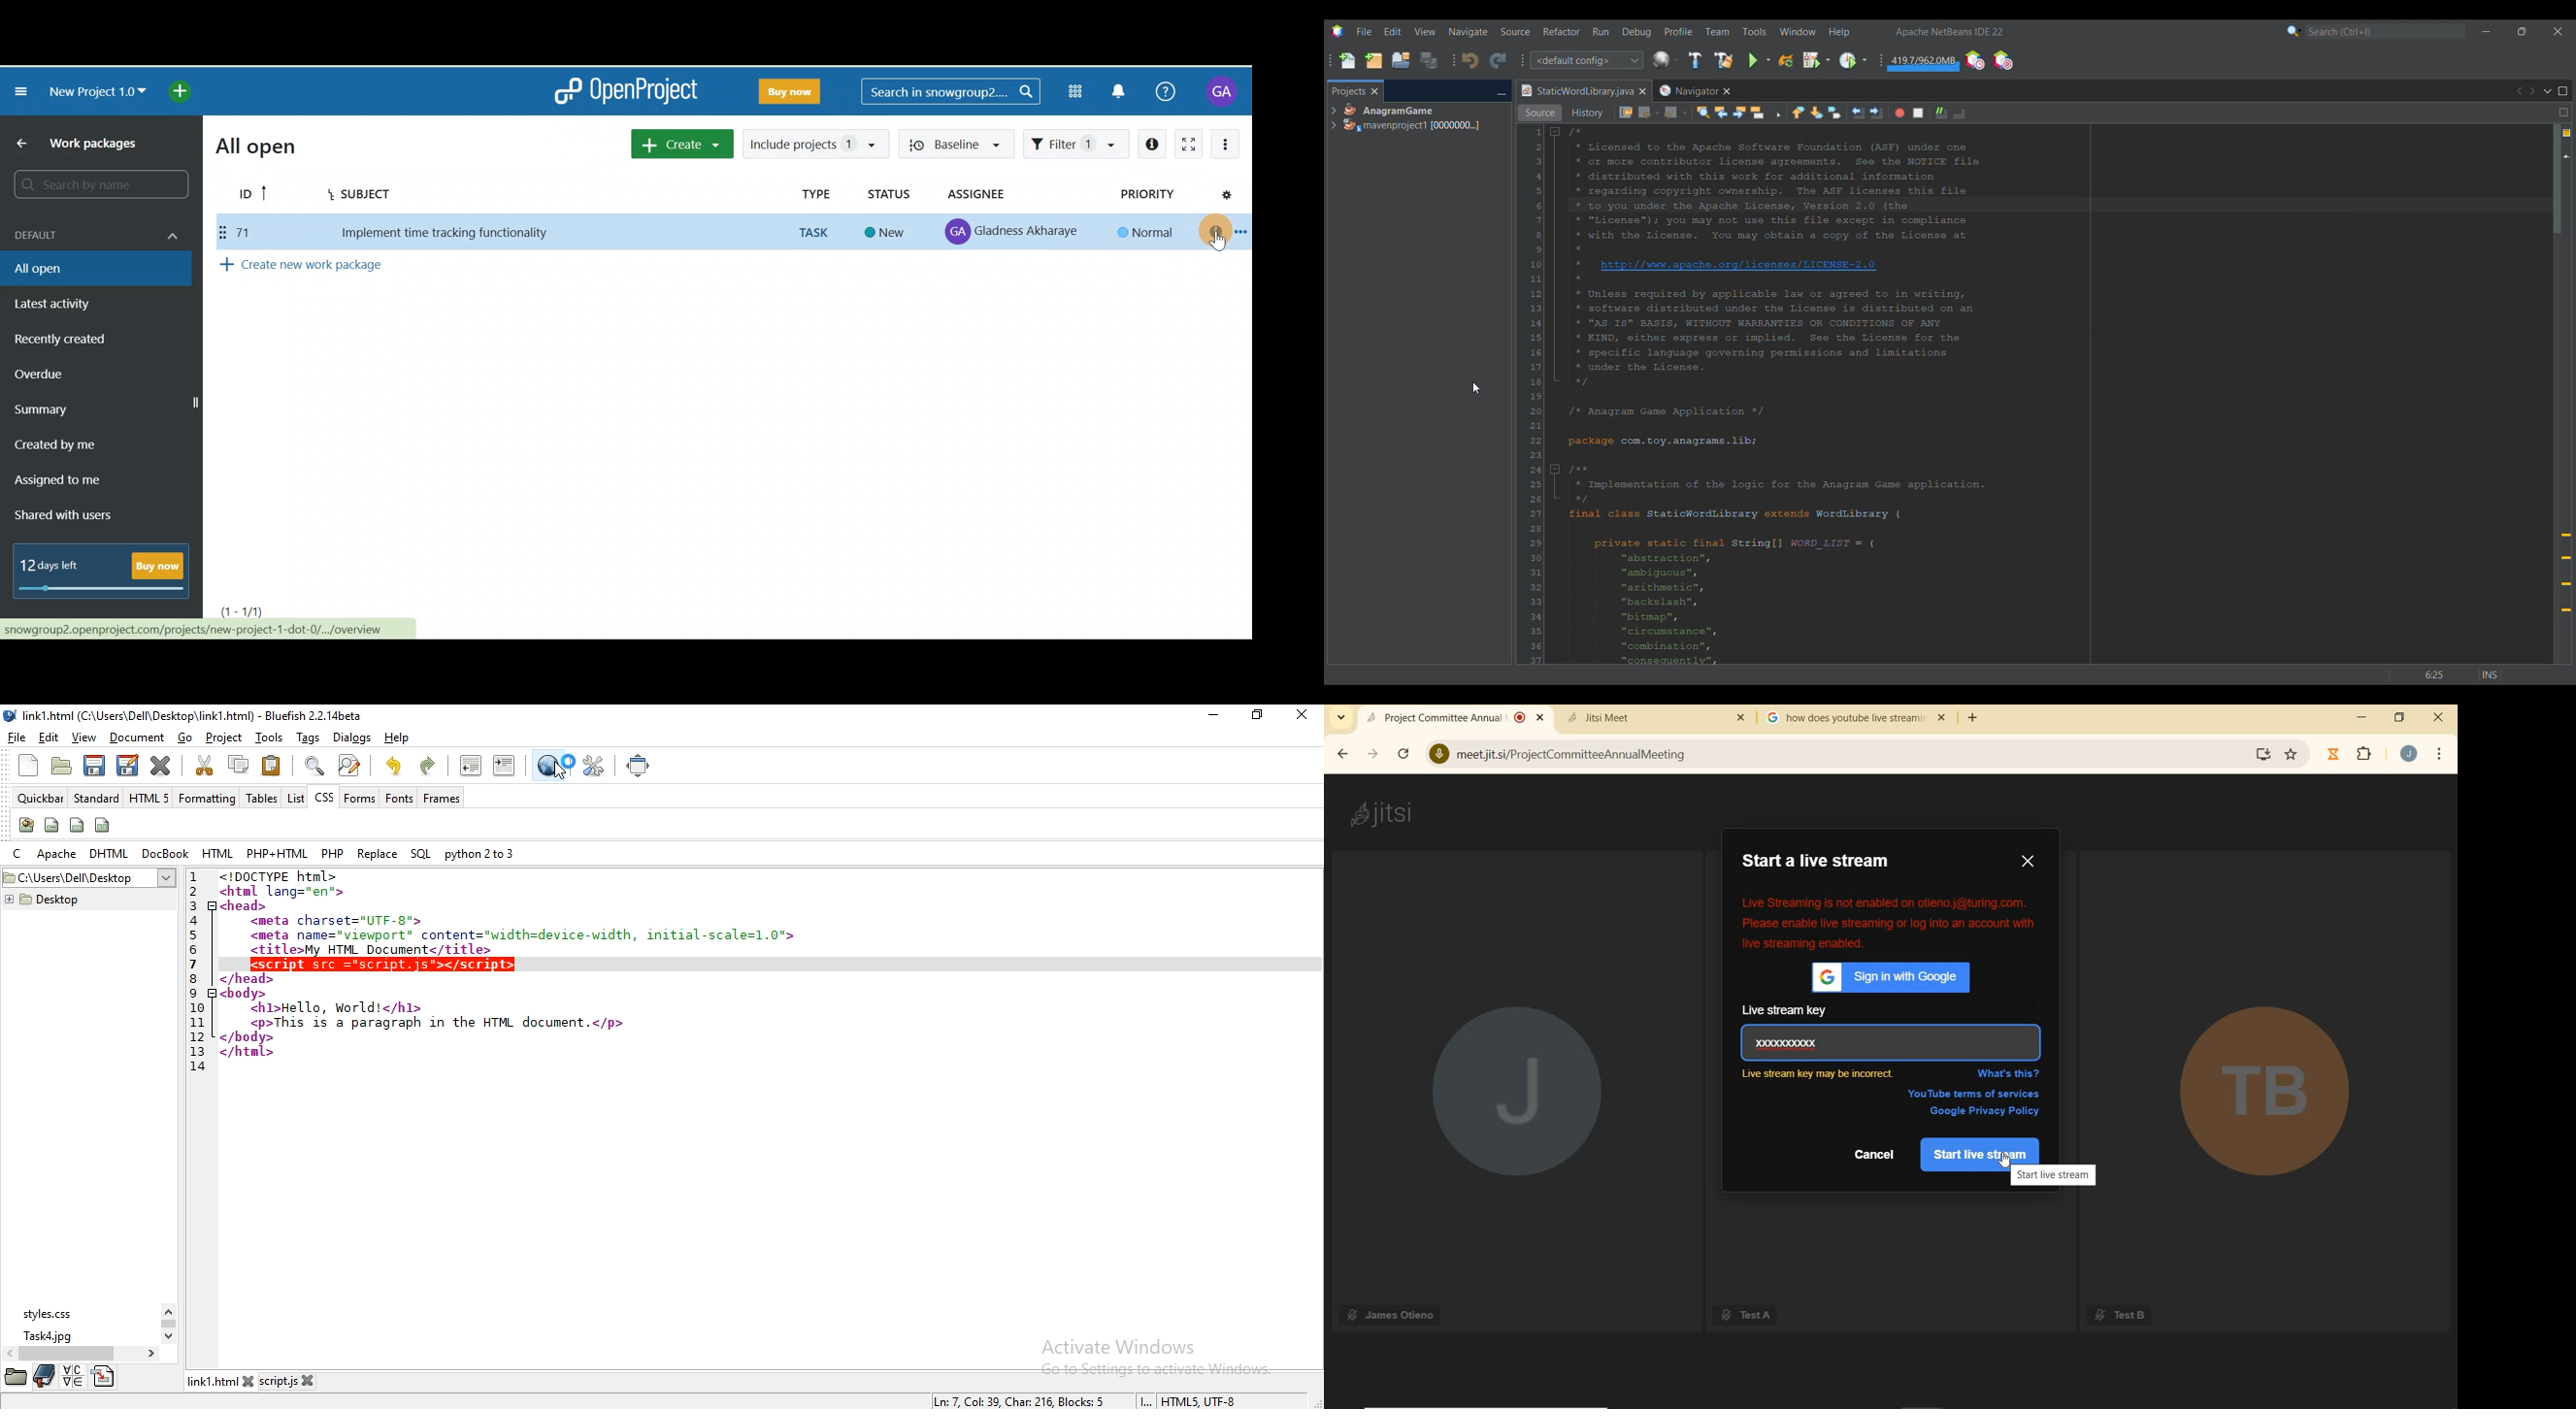 This screenshot has height=1428, width=2576. Describe the element at coordinates (1524, 1093) in the screenshot. I see `J` at that location.